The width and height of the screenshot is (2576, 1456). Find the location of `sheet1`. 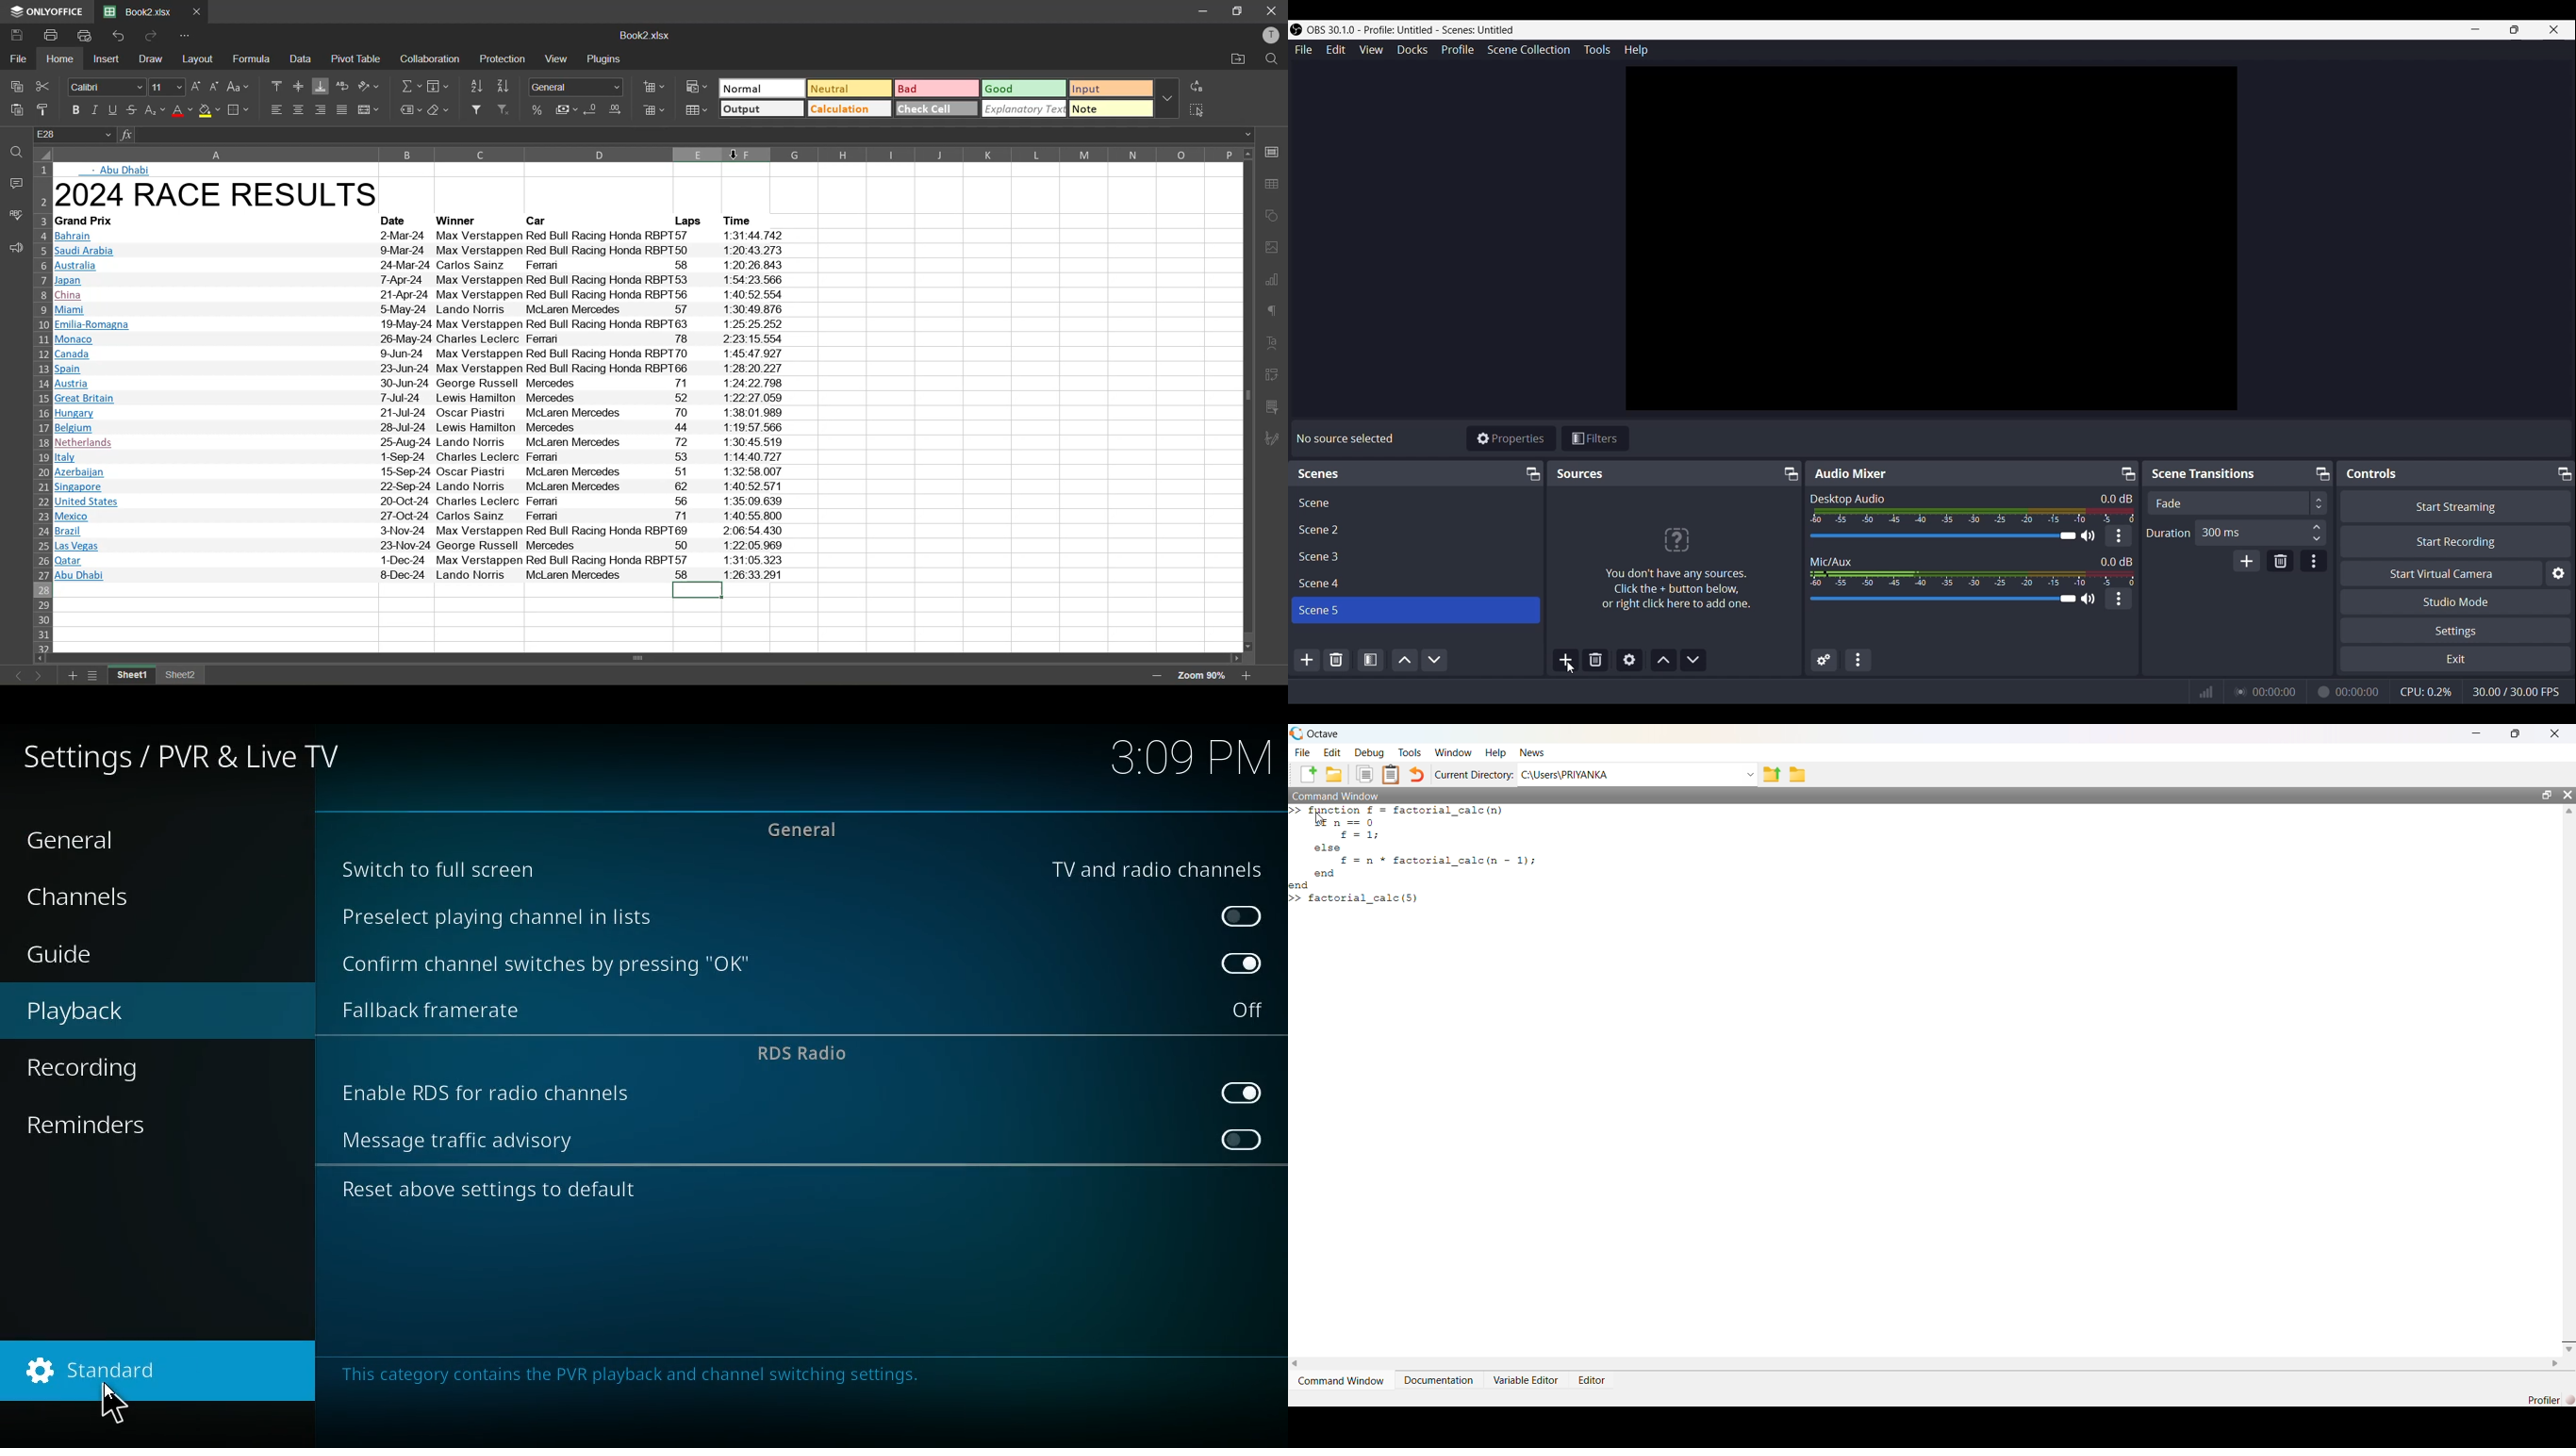

sheet1 is located at coordinates (133, 677).